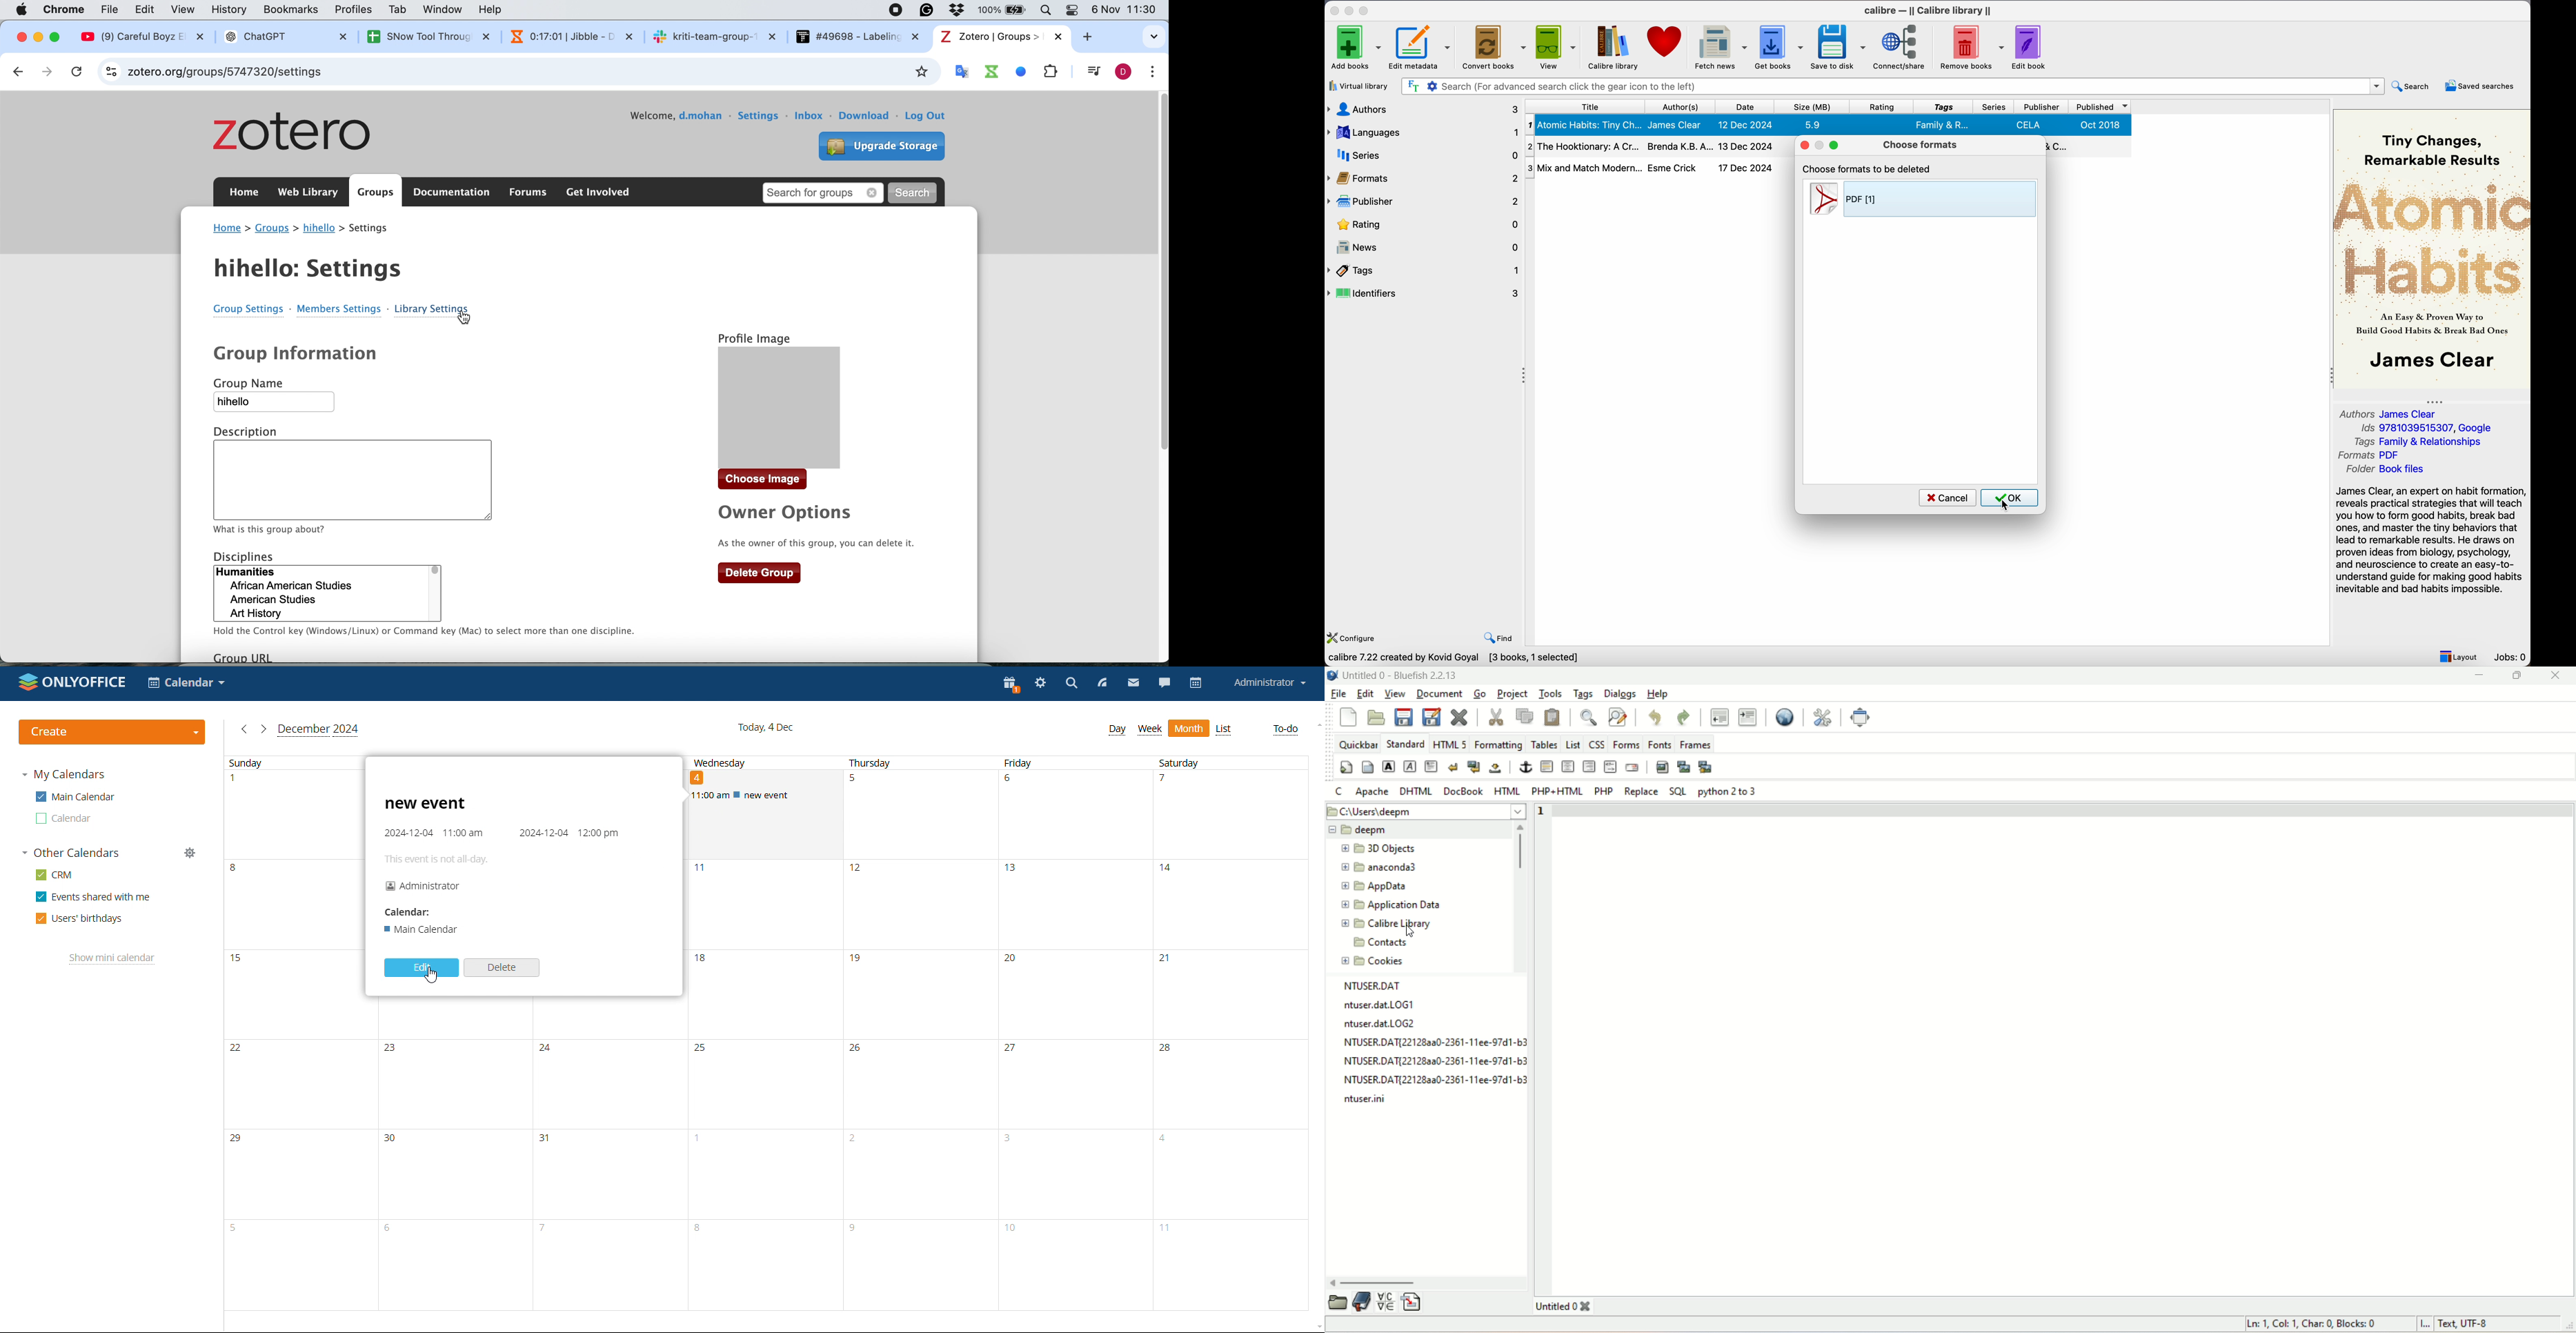 The image size is (2576, 1344). Describe the element at coordinates (1071, 684) in the screenshot. I see `search` at that location.